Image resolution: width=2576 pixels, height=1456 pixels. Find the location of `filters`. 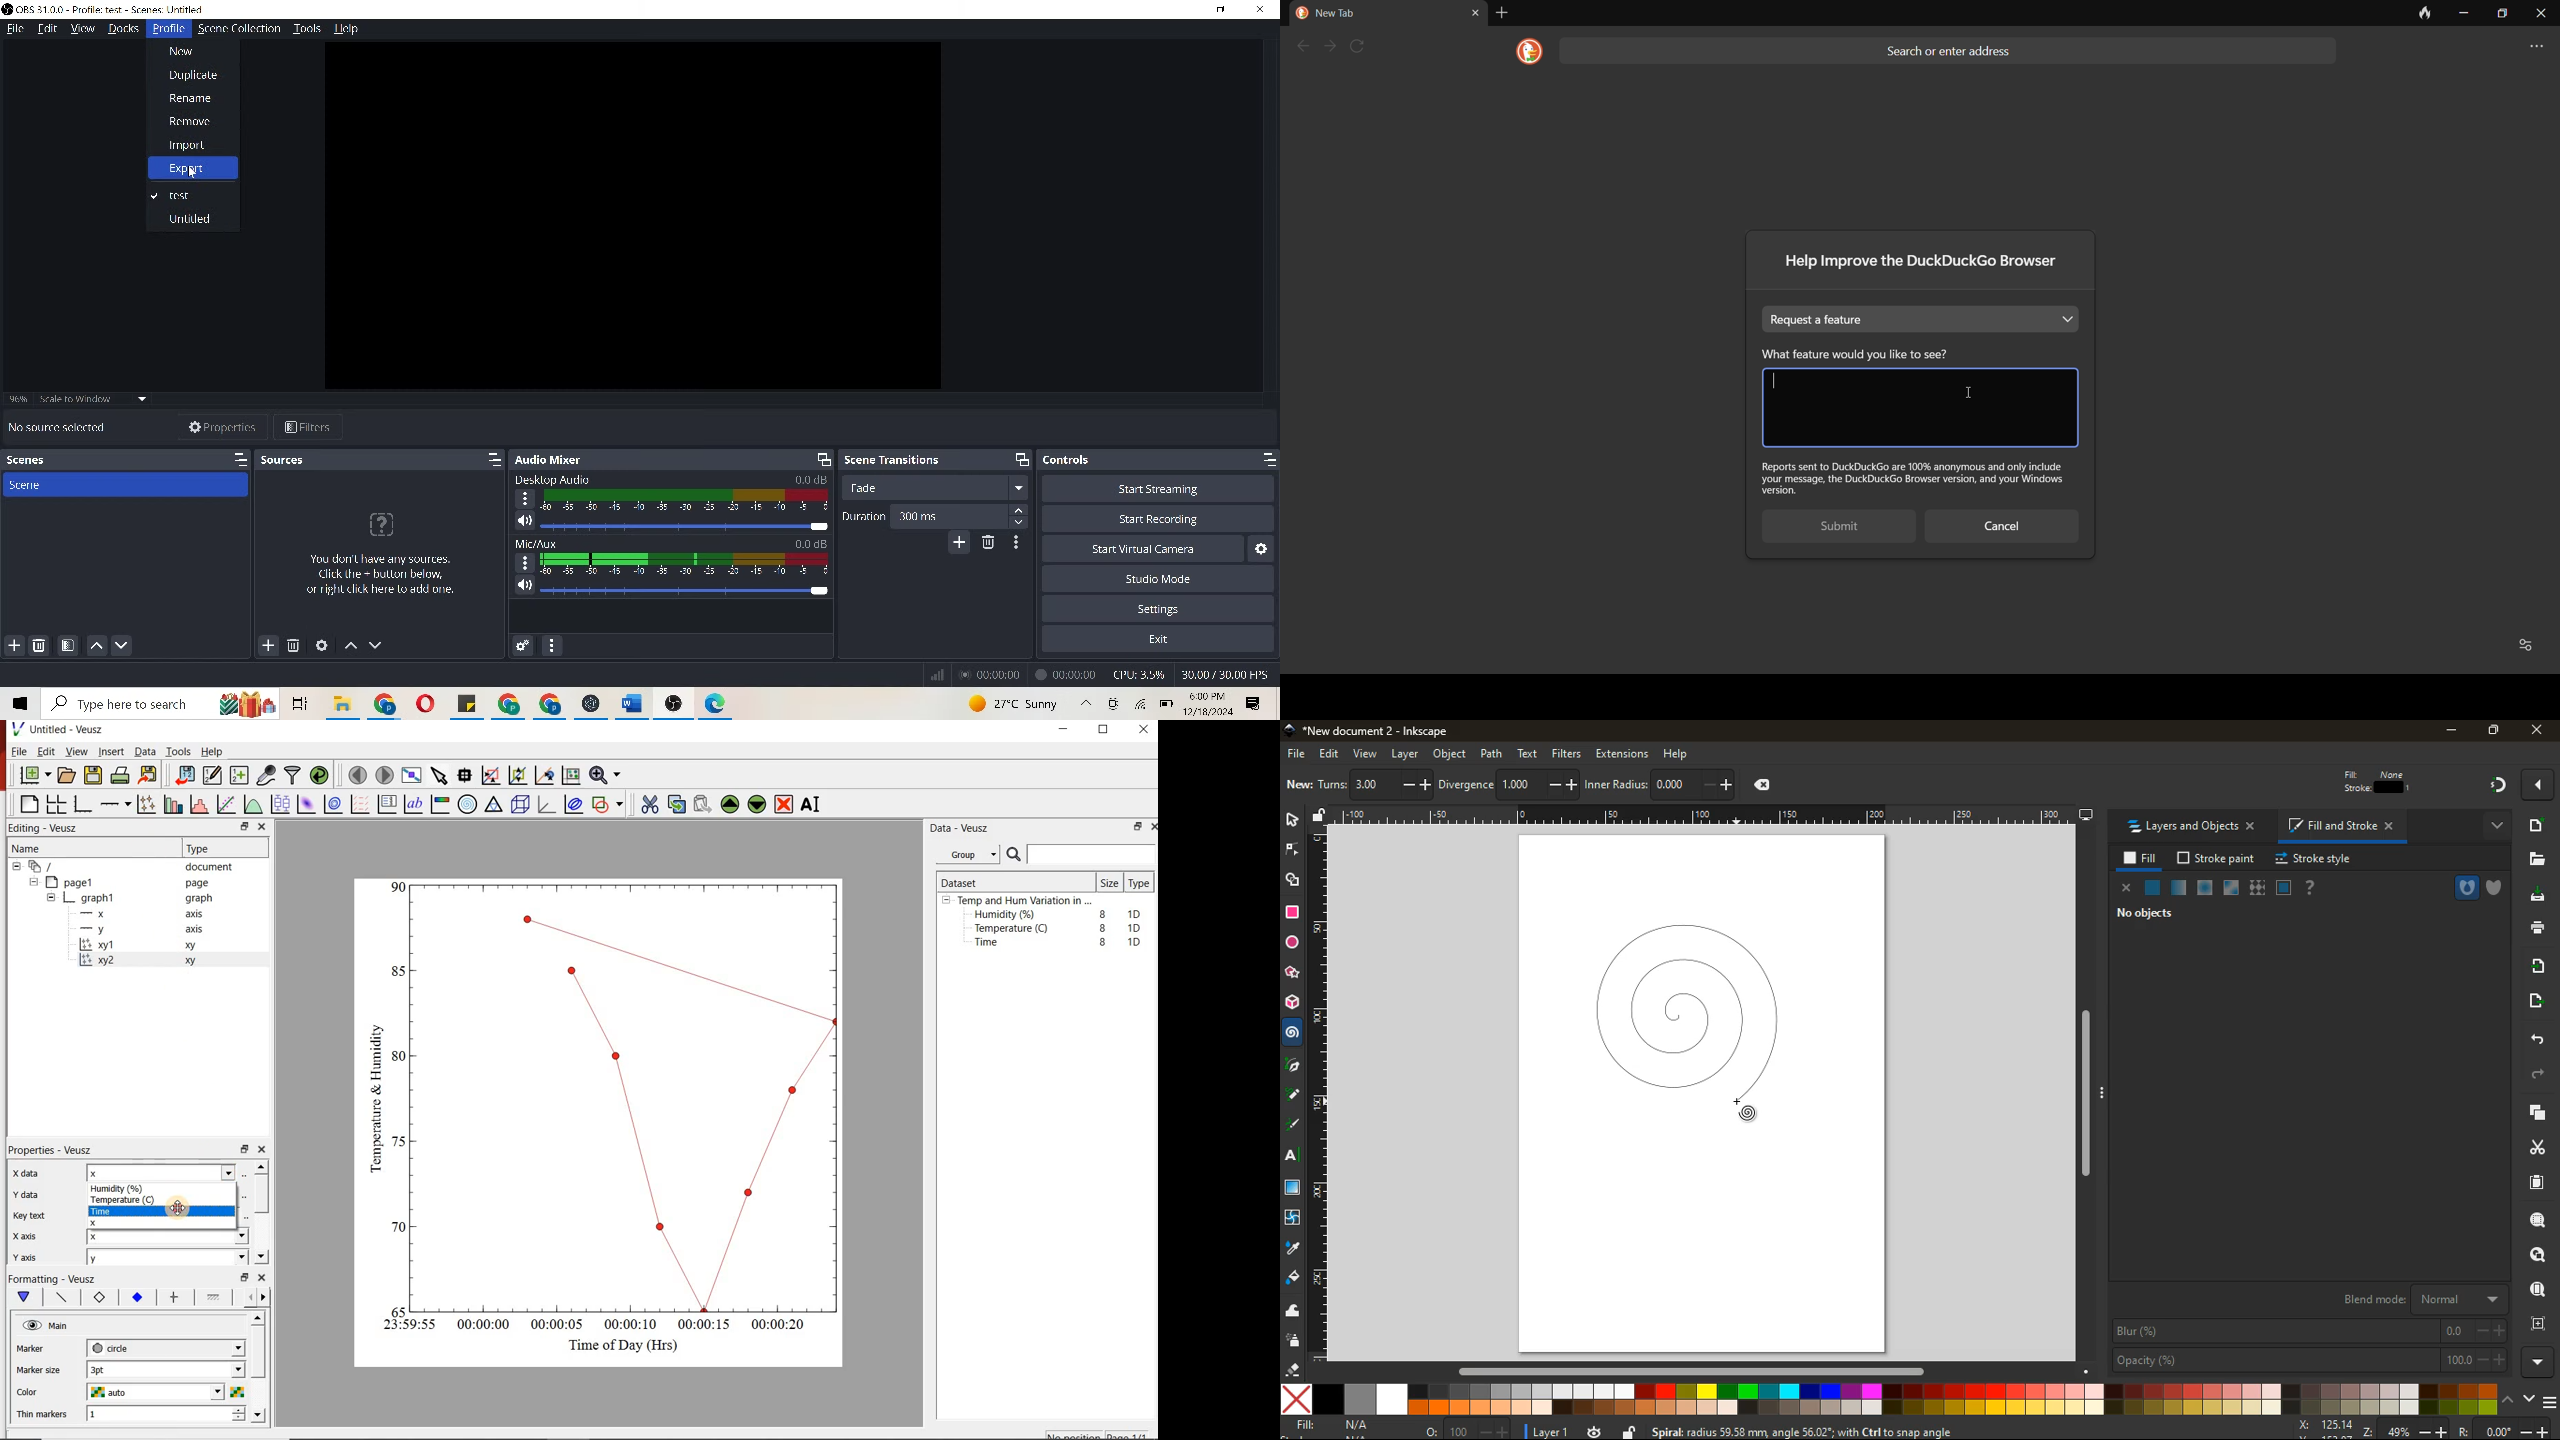

filters is located at coordinates (316, 425).